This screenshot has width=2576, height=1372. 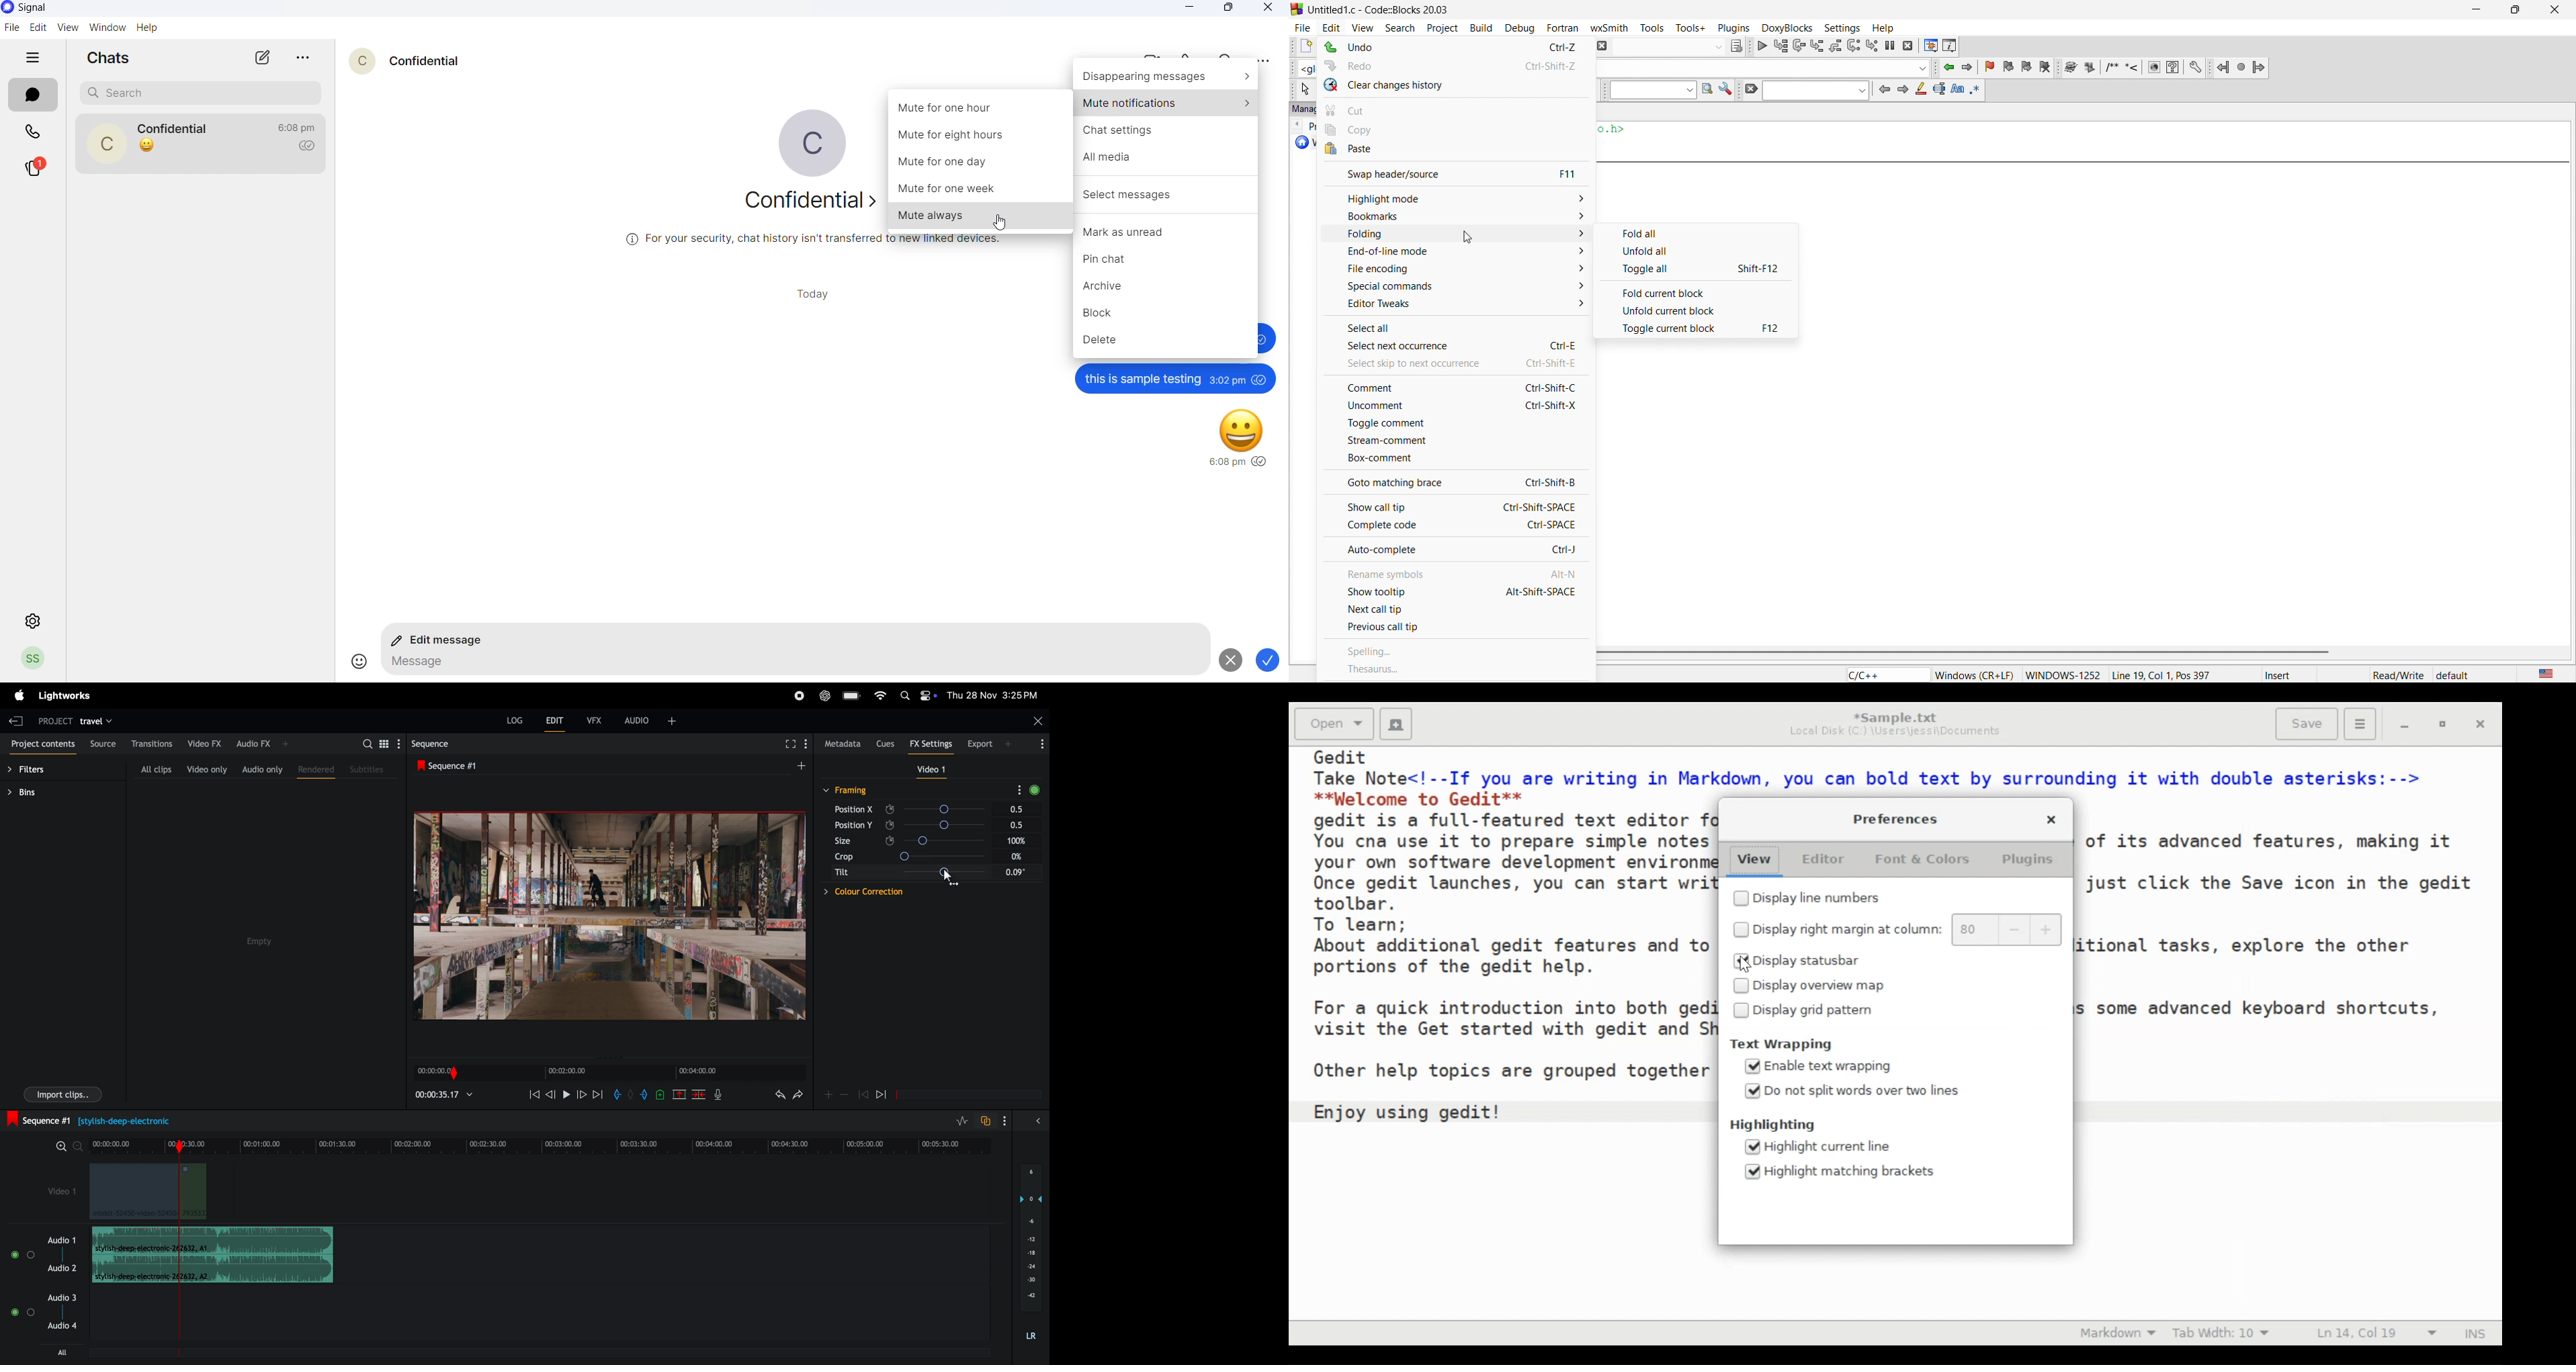 I want to click on next instruction, so click(x=1853, y=44).